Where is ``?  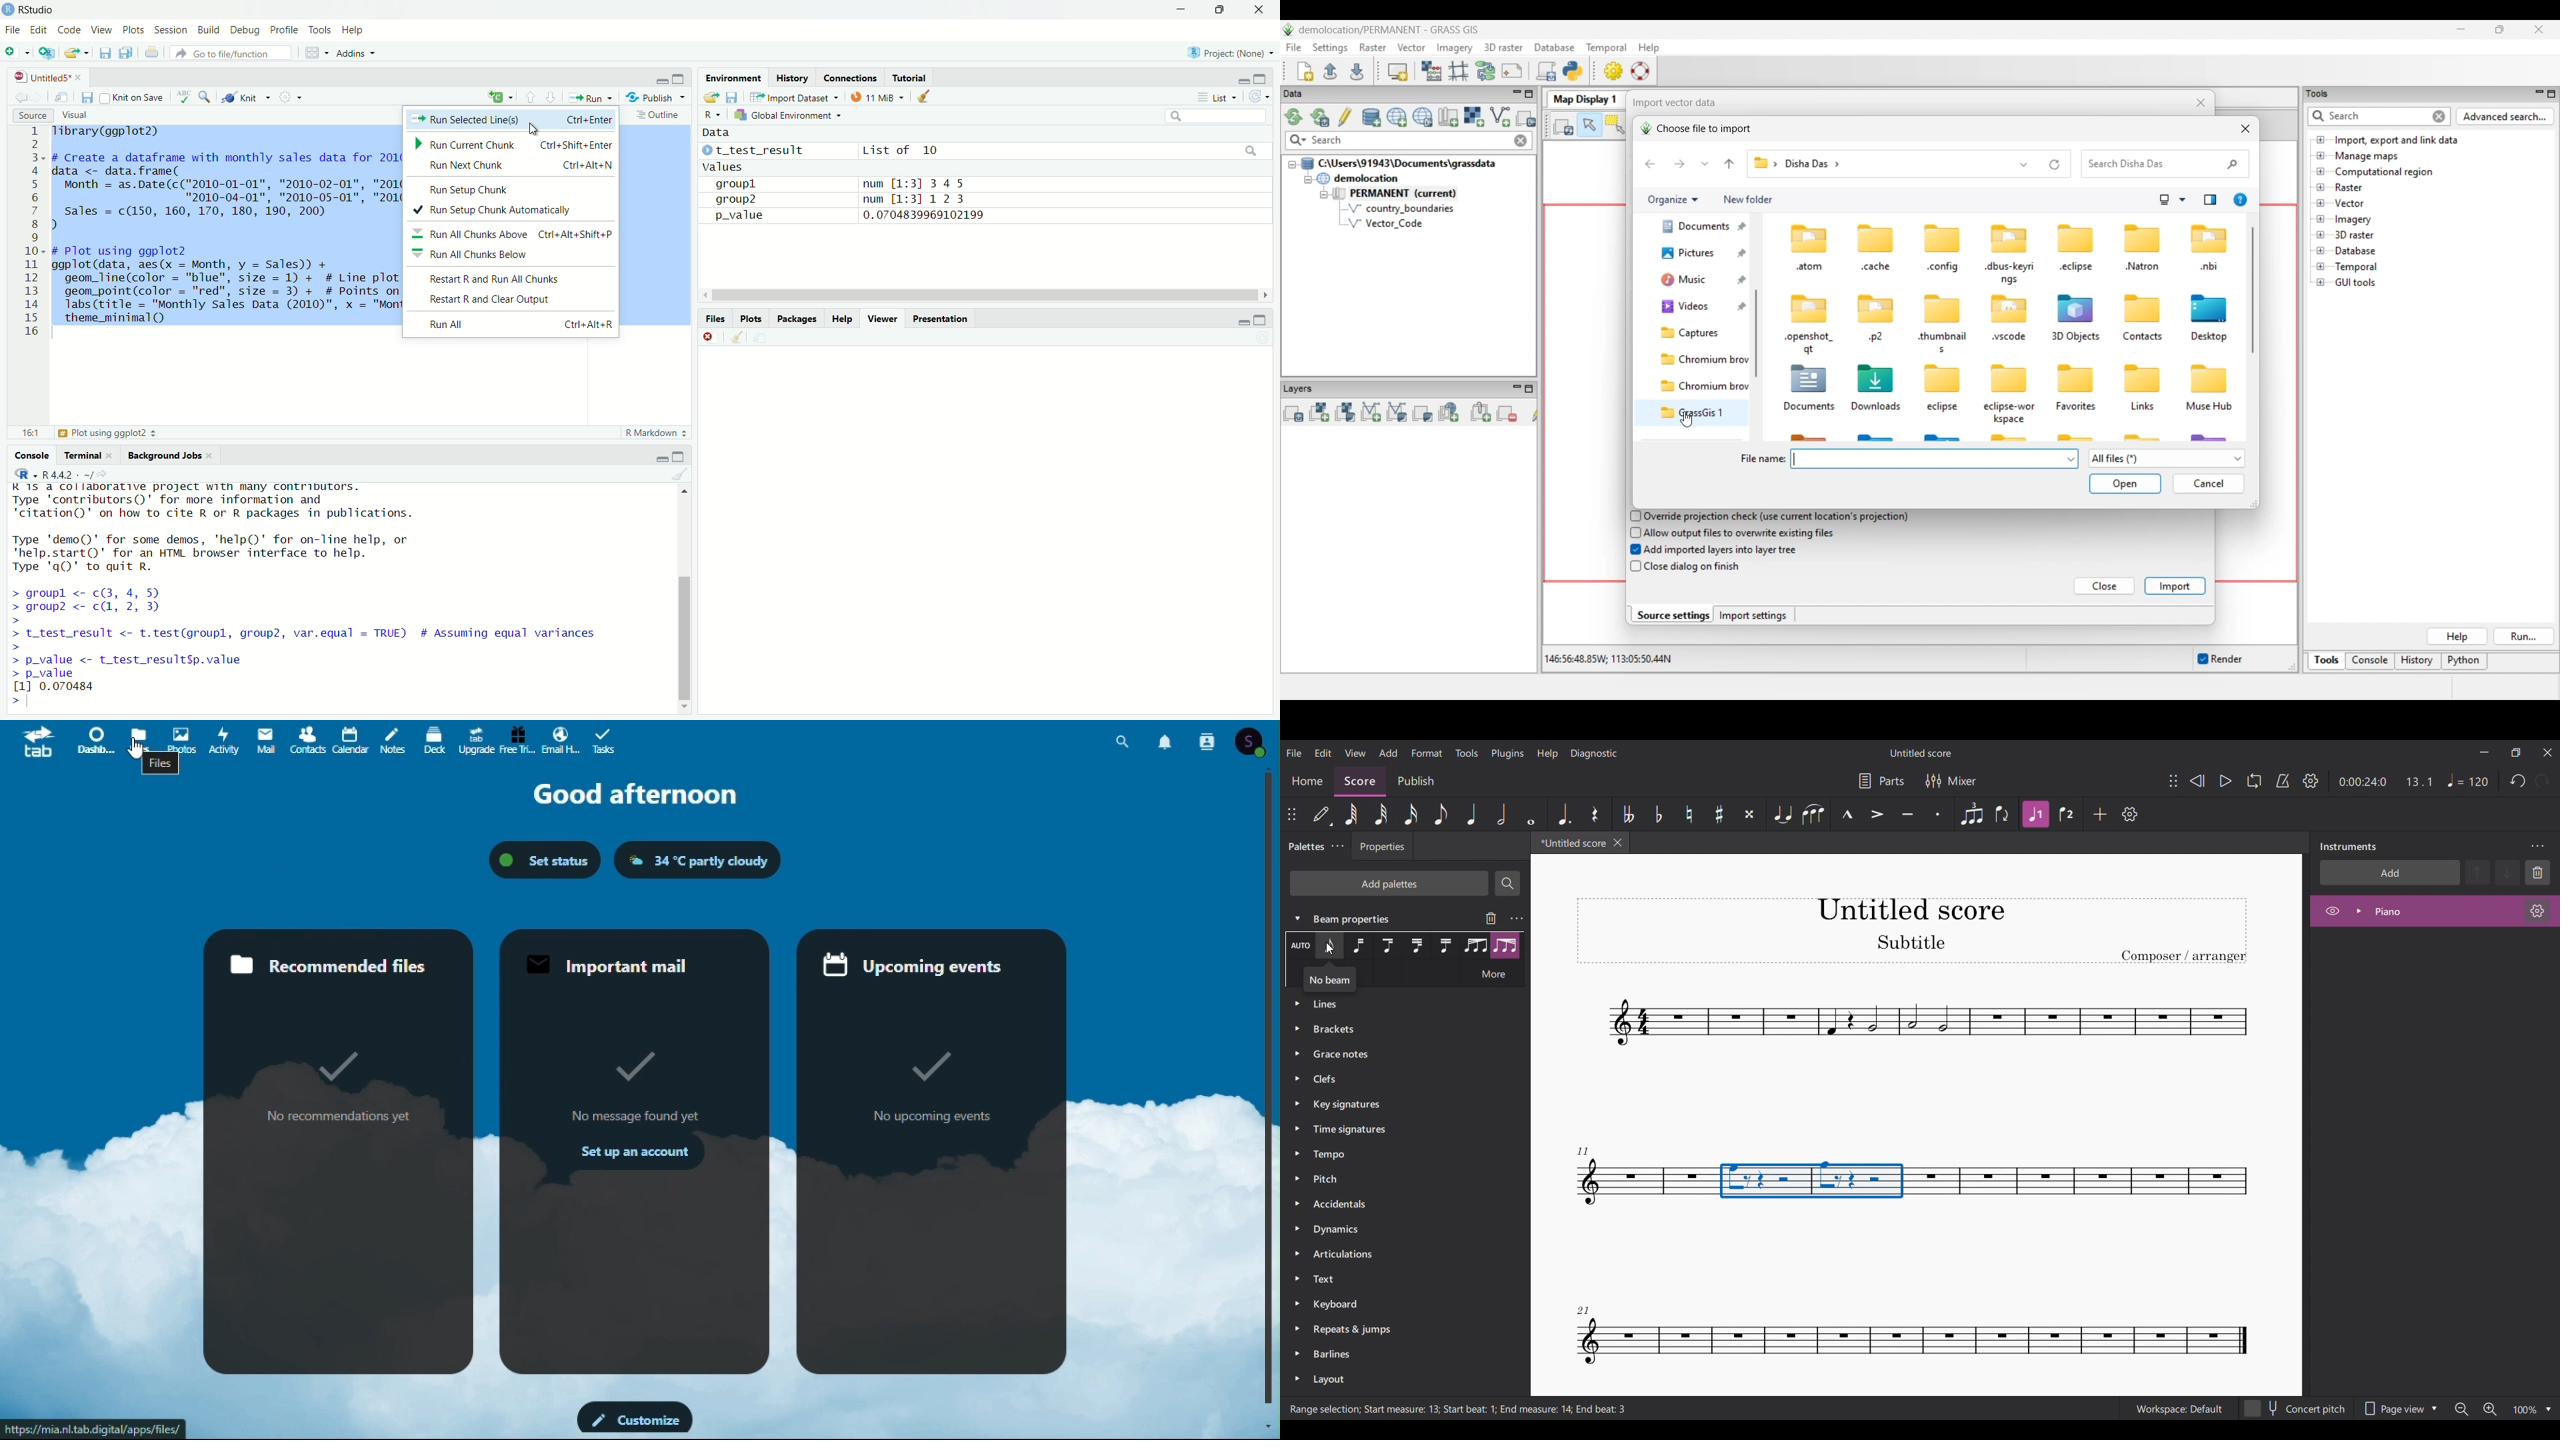  is located at coordinates (1211, 115).